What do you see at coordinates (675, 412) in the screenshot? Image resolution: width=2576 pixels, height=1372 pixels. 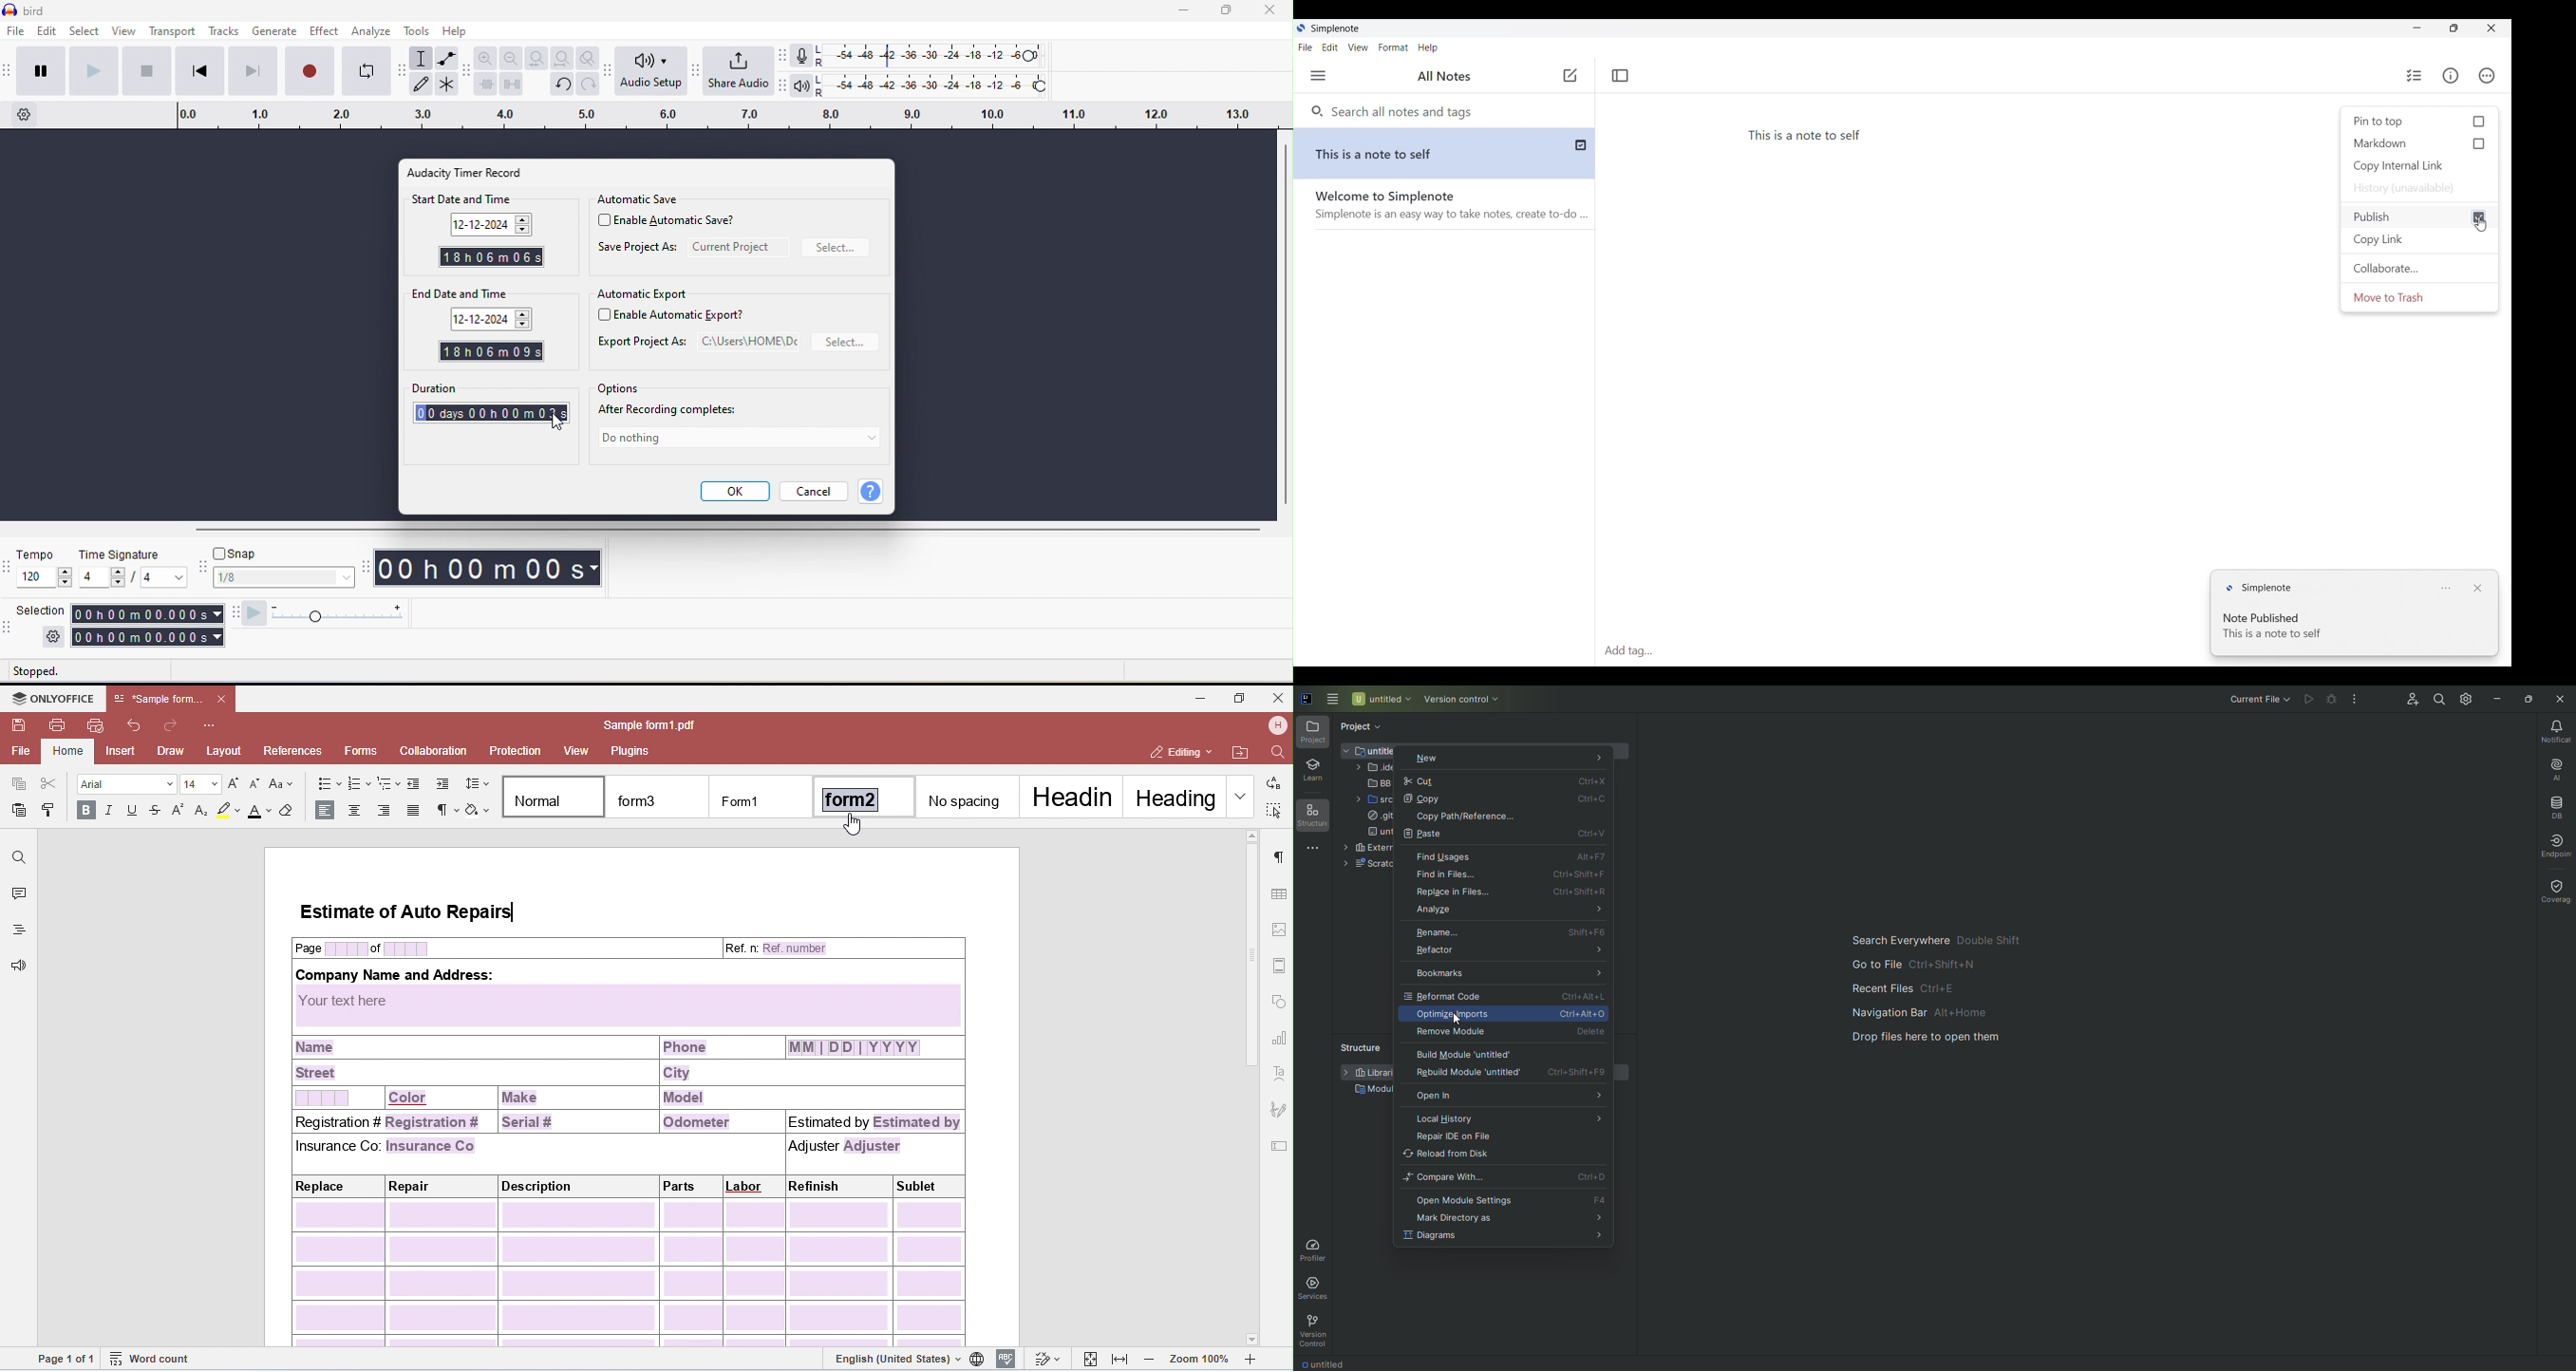 I see `after recording completes` at bounding box center [675, 412].